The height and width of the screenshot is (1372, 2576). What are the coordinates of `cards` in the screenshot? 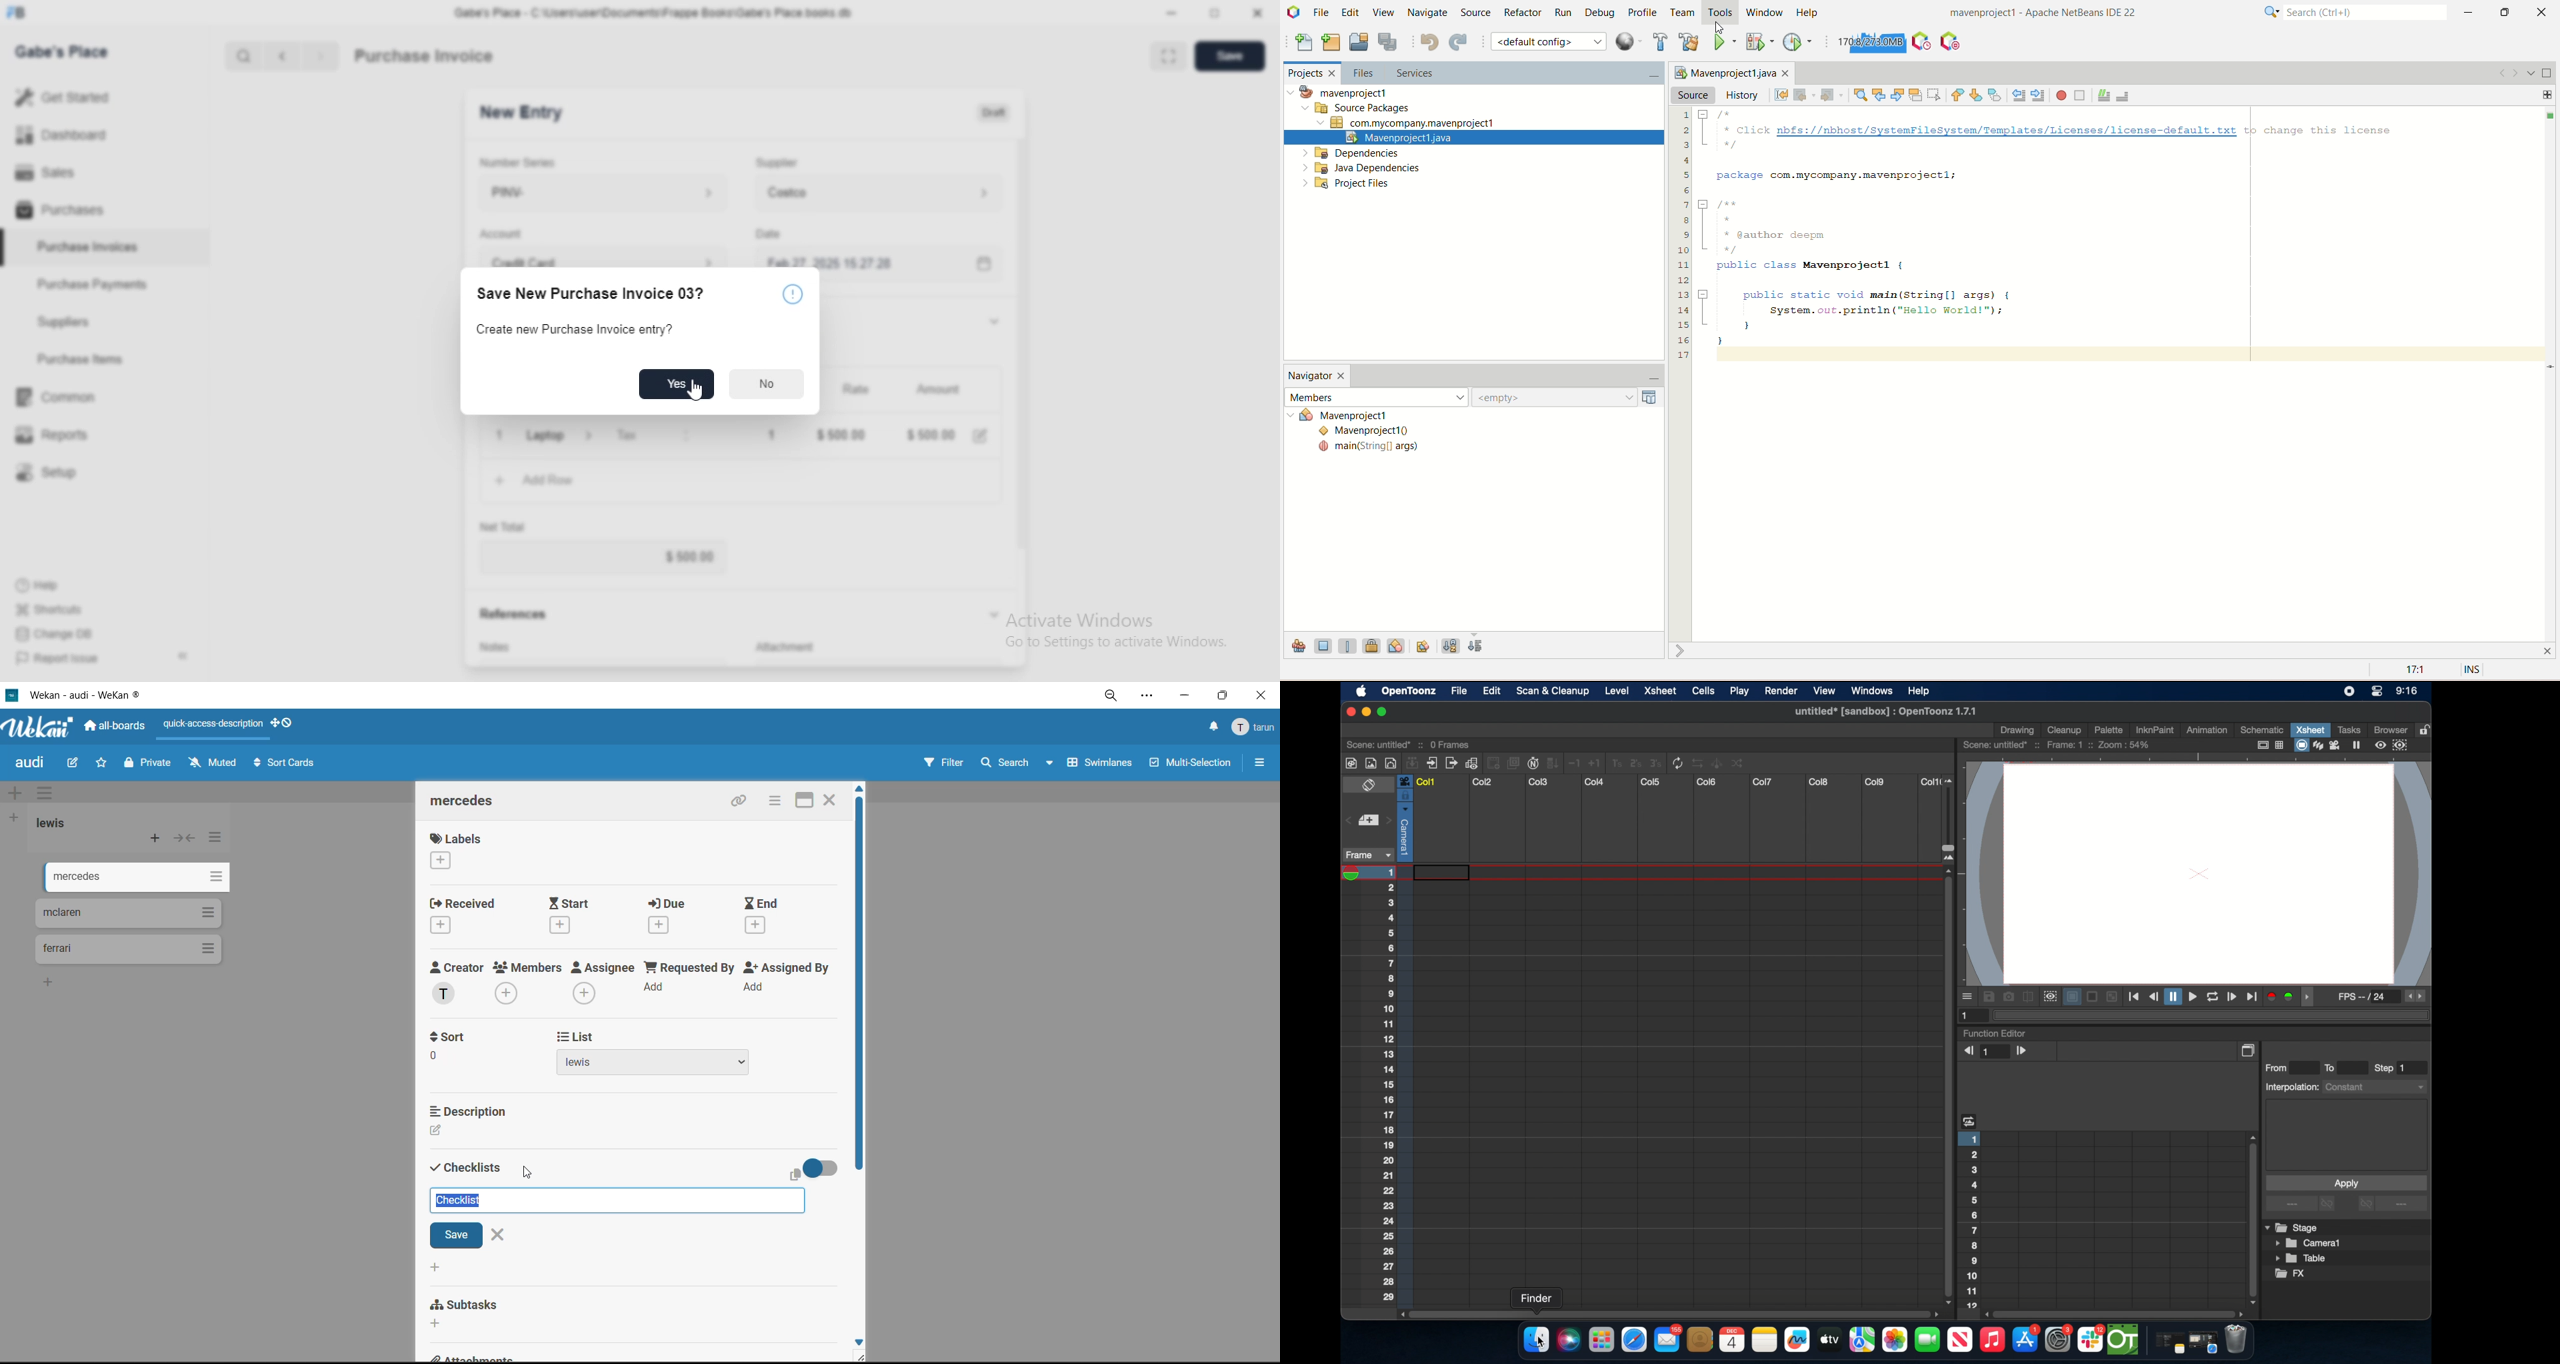 It's located at (127, 913).